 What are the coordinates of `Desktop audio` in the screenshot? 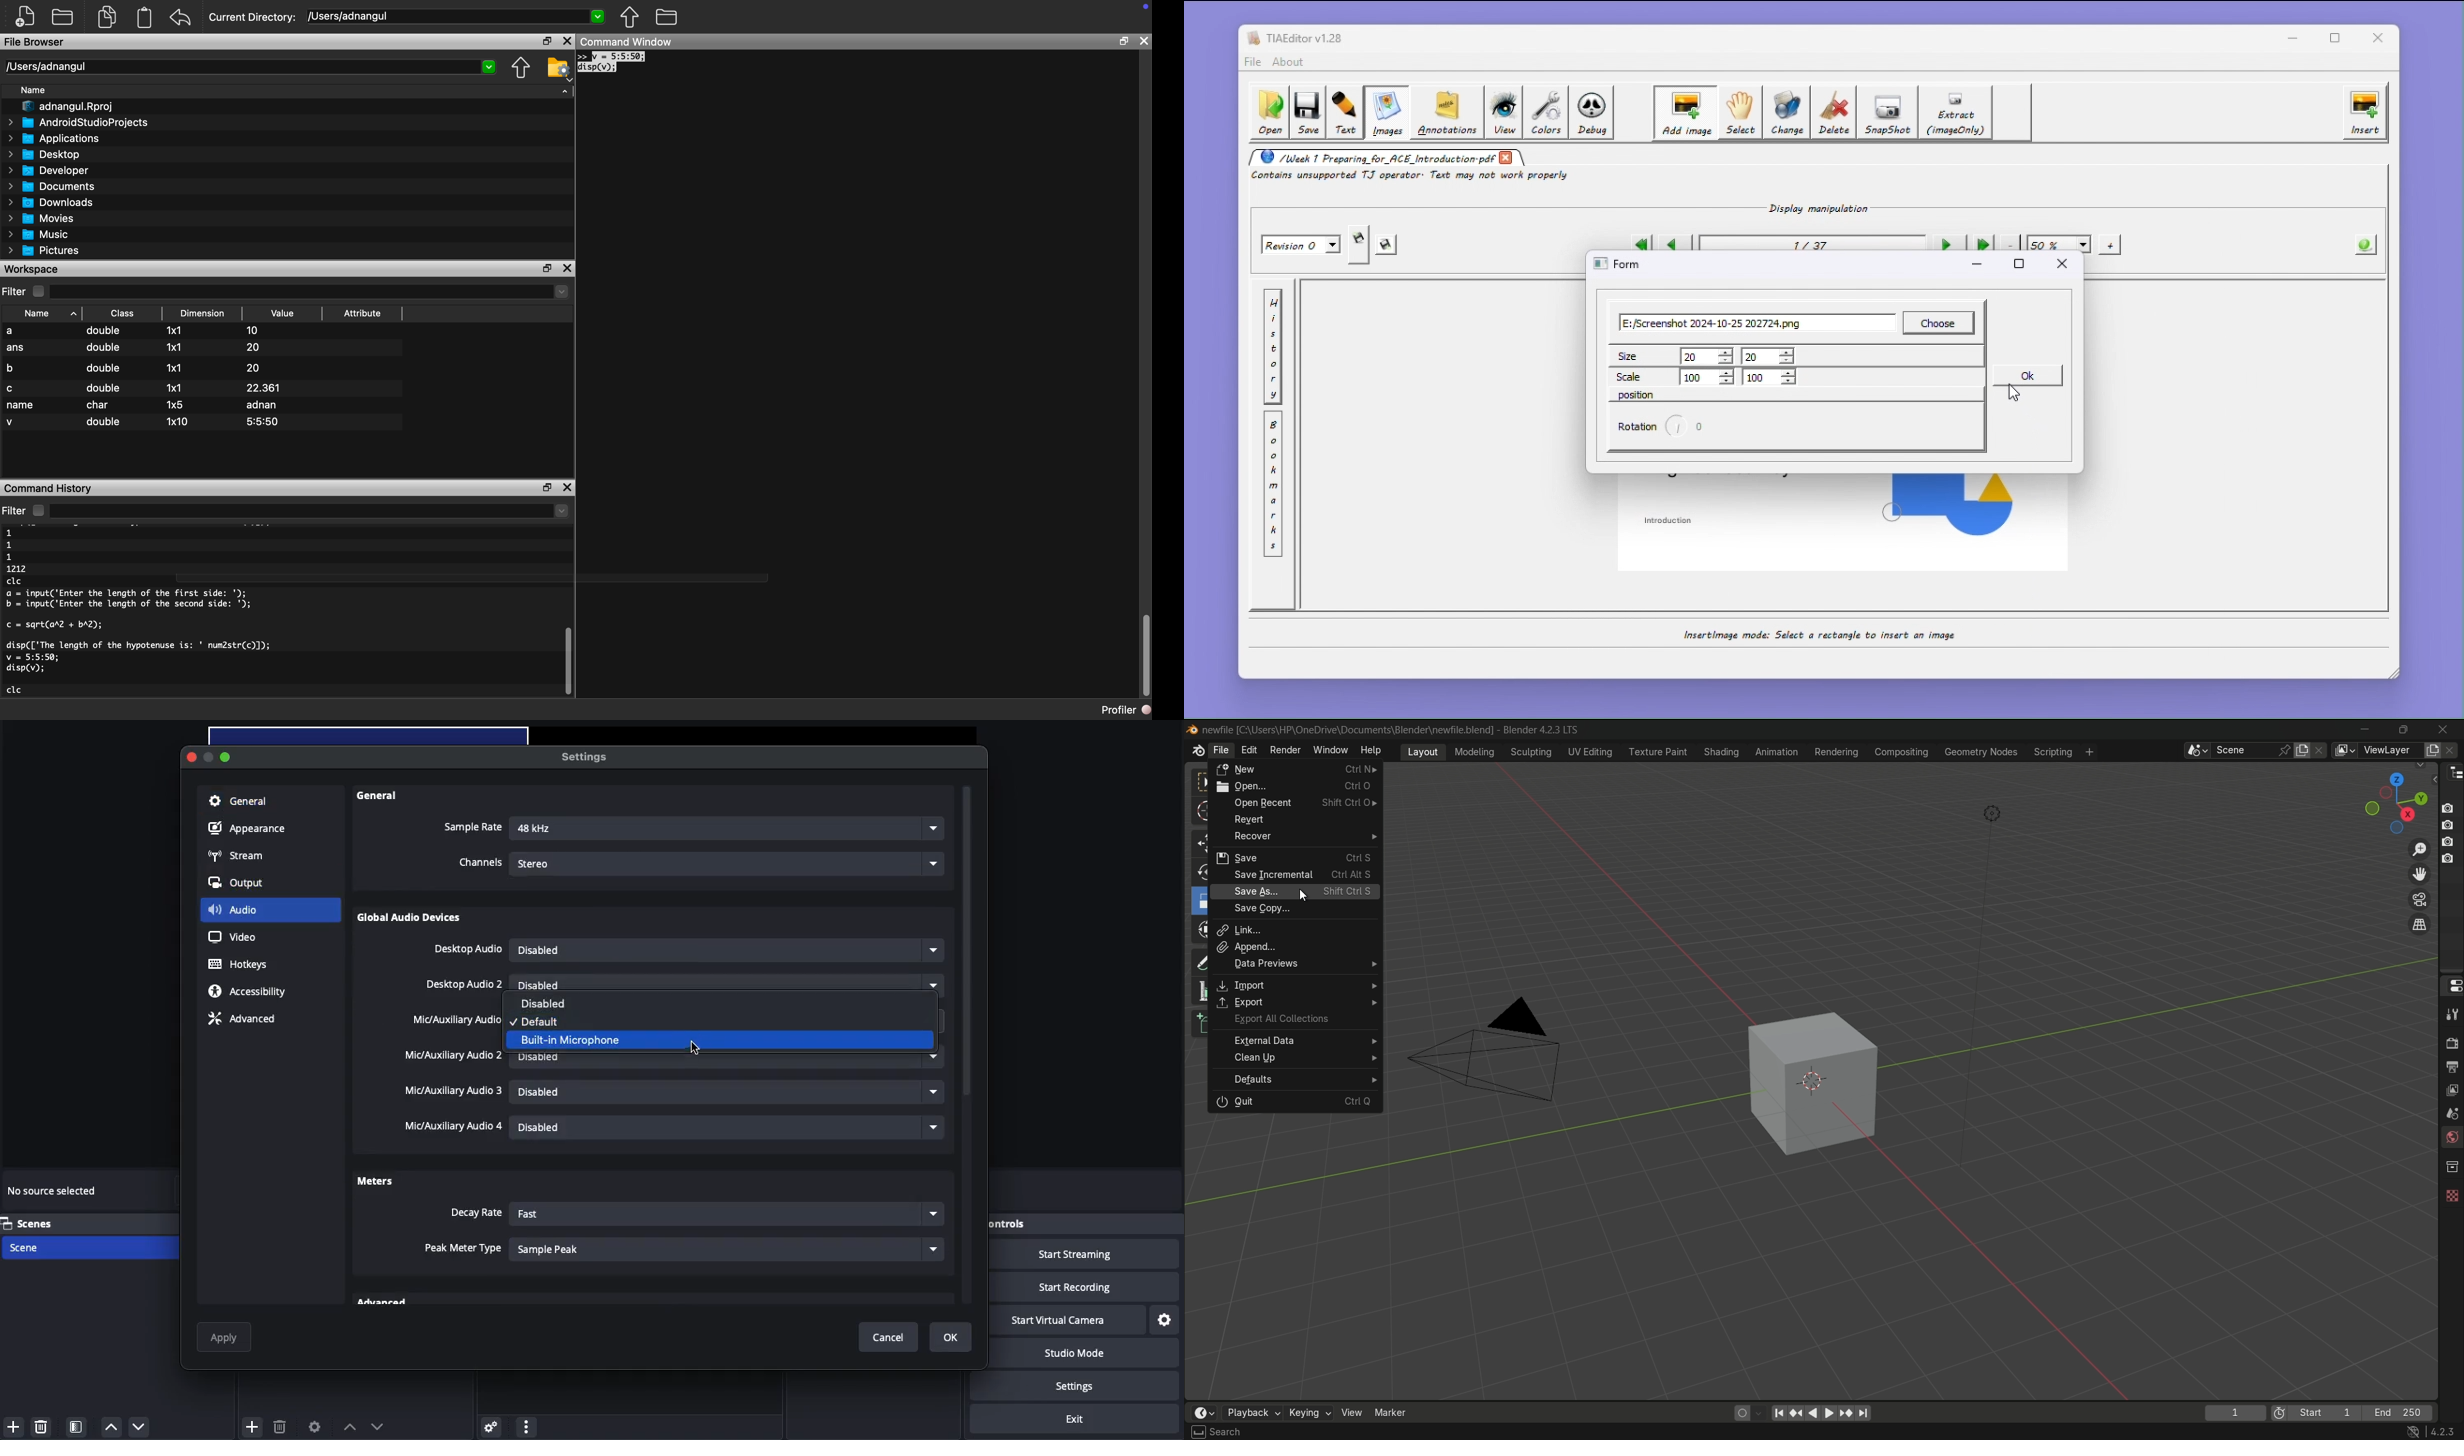 It's located at (468, 950).